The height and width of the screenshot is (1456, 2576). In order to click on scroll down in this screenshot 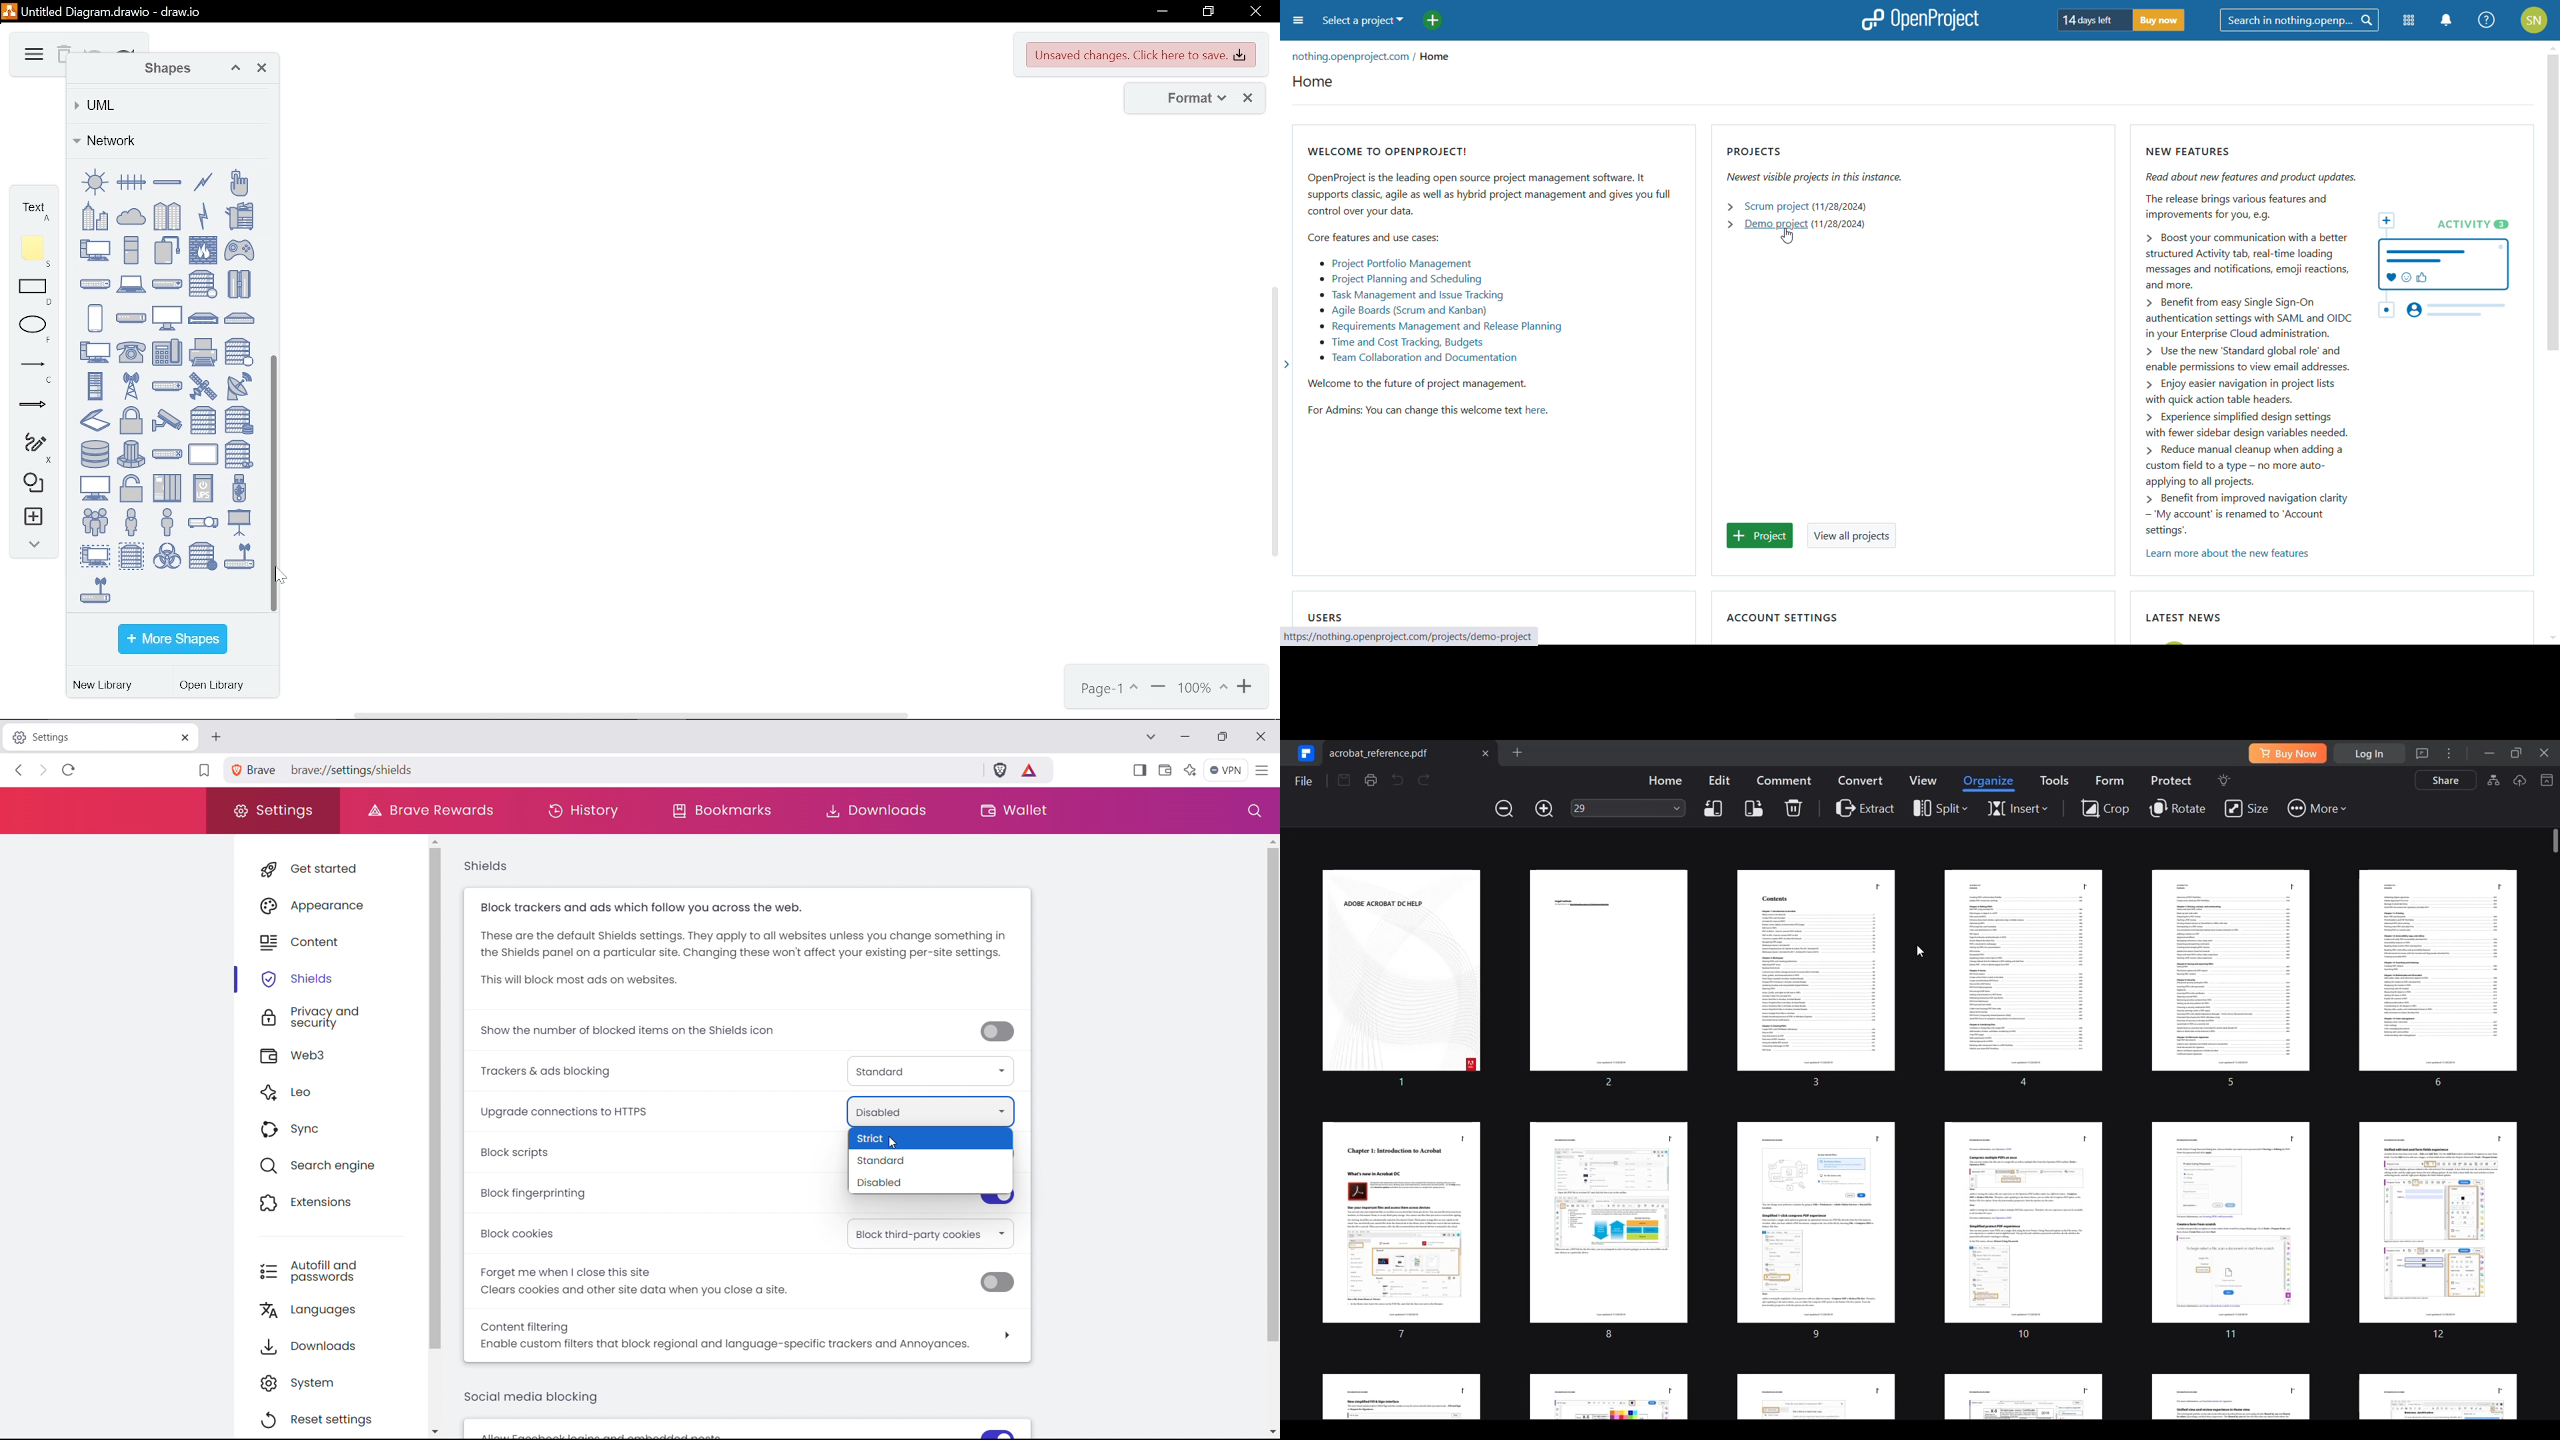, I will do `click(2552, 639)`.